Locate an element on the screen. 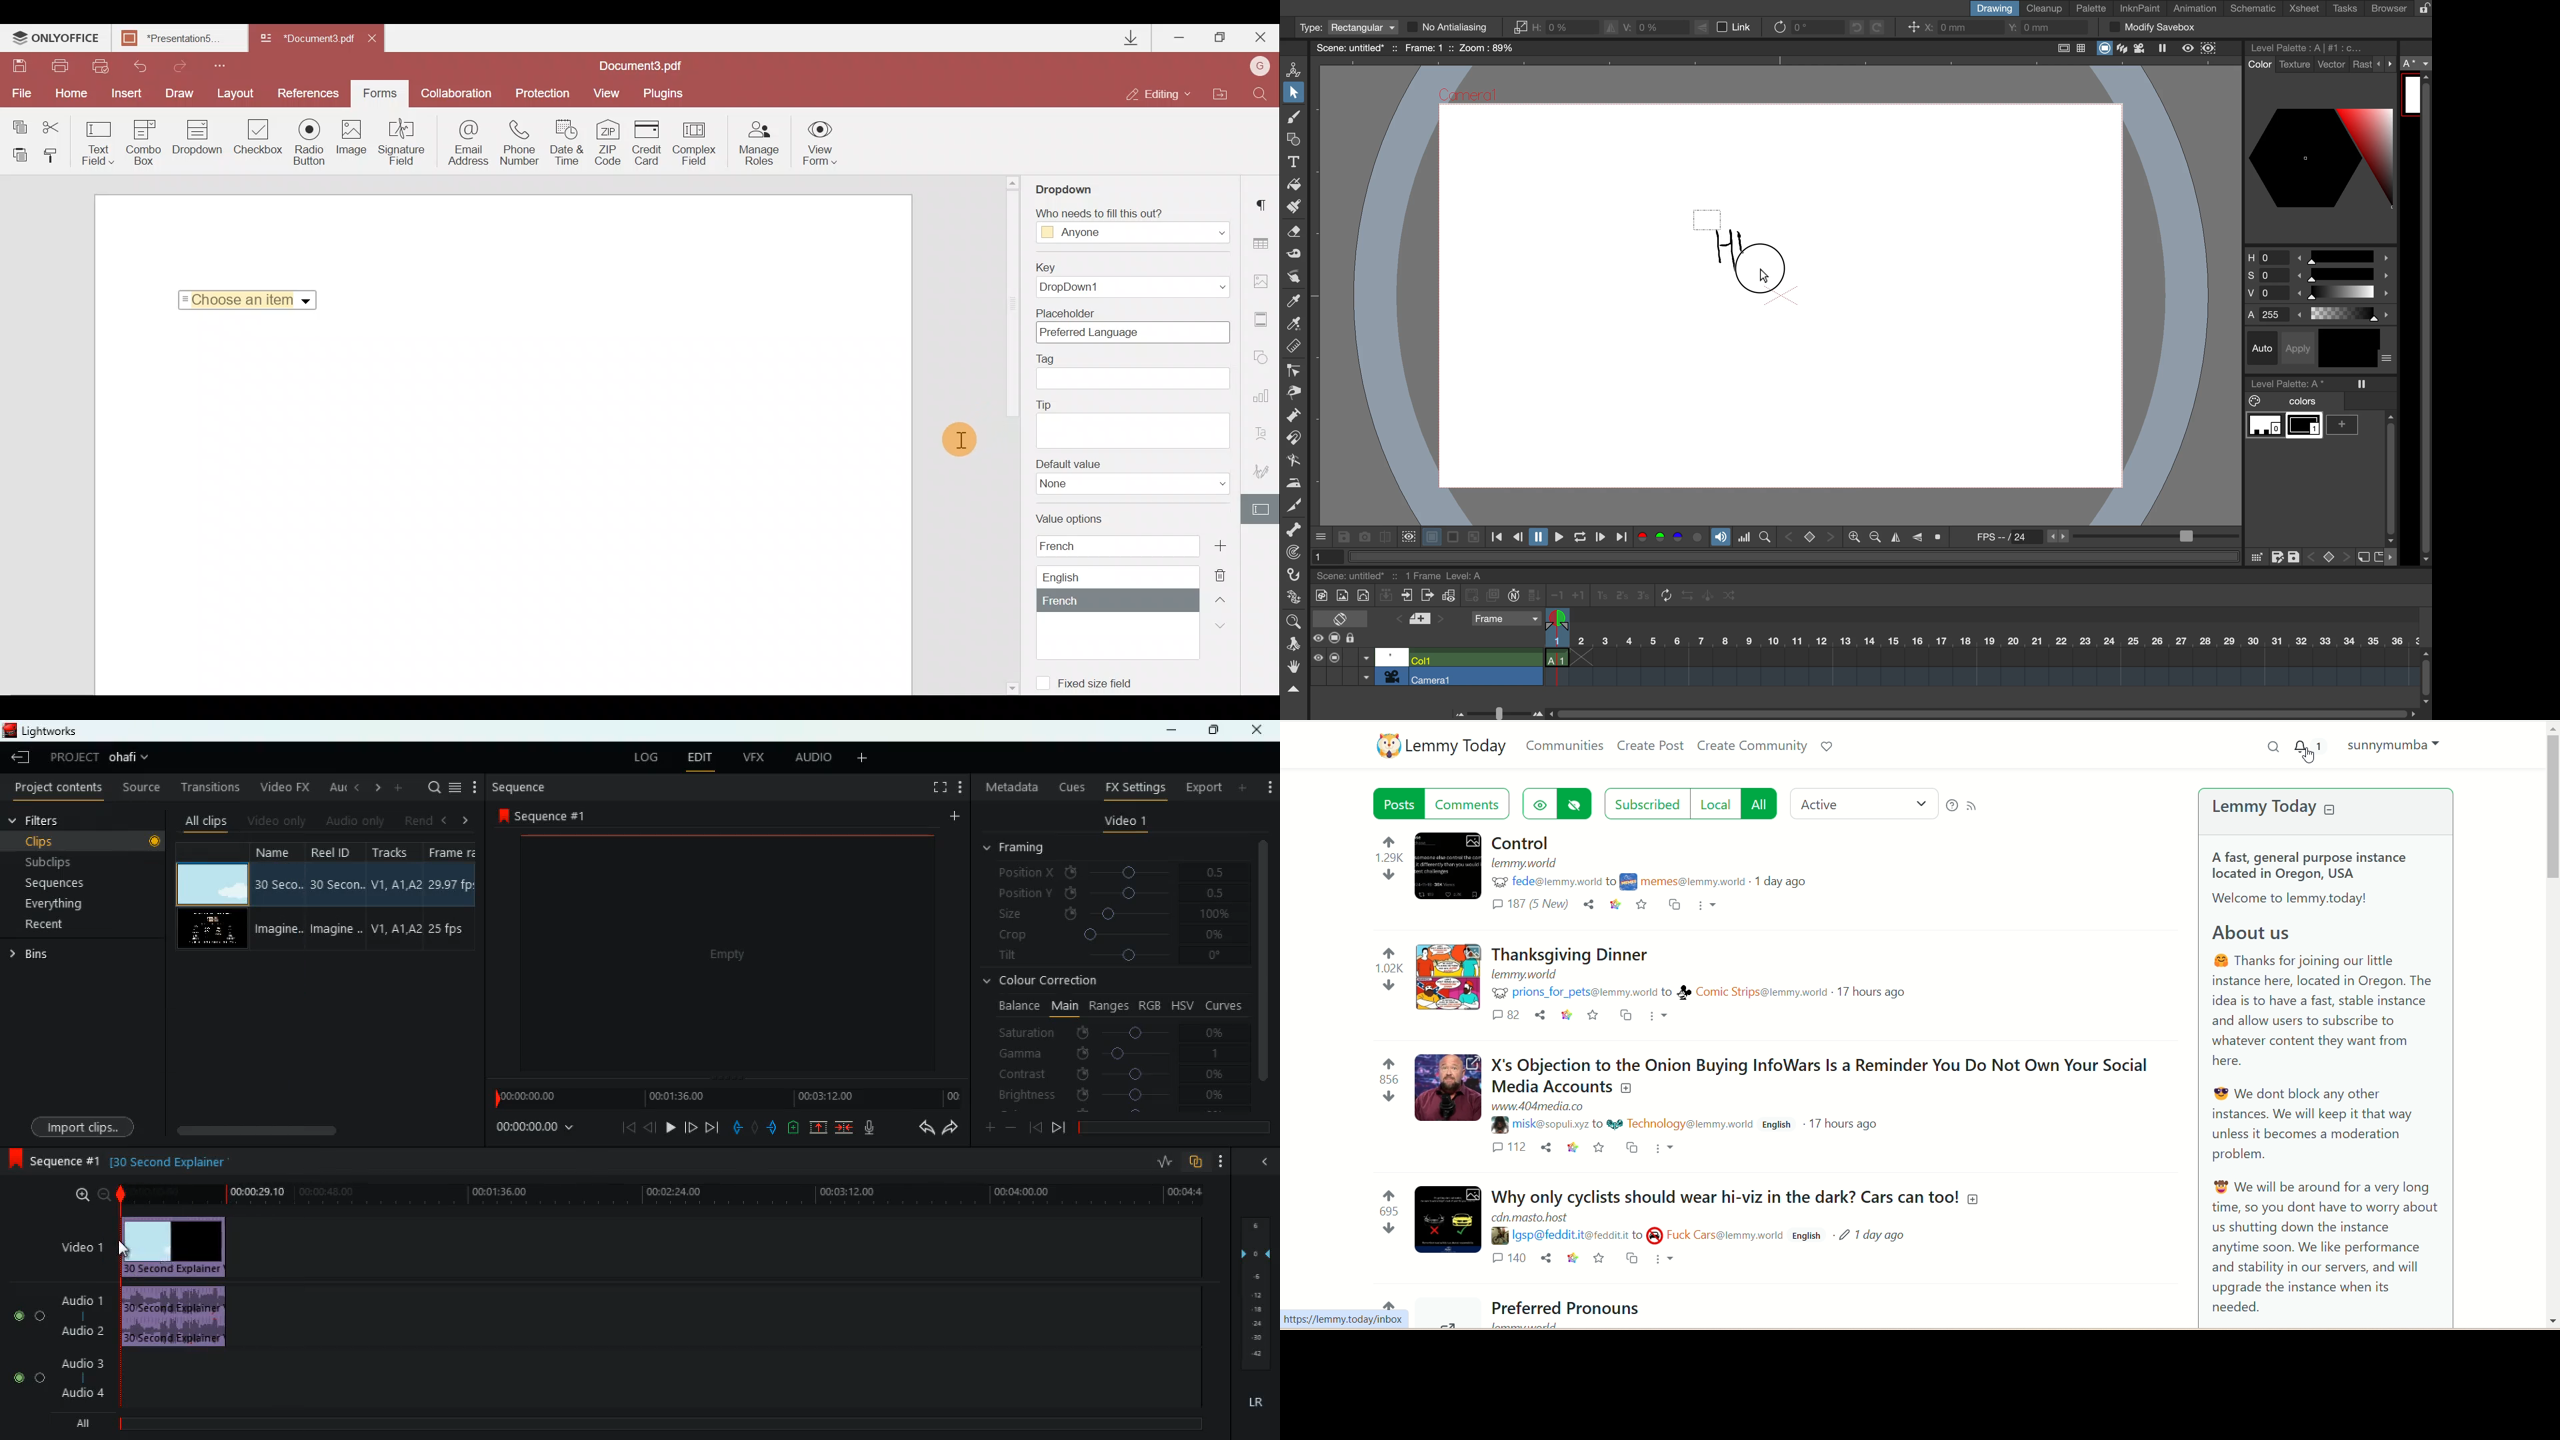 This screenshot has height=1456, width=2576. vfx is located at coordinates (751, 757).